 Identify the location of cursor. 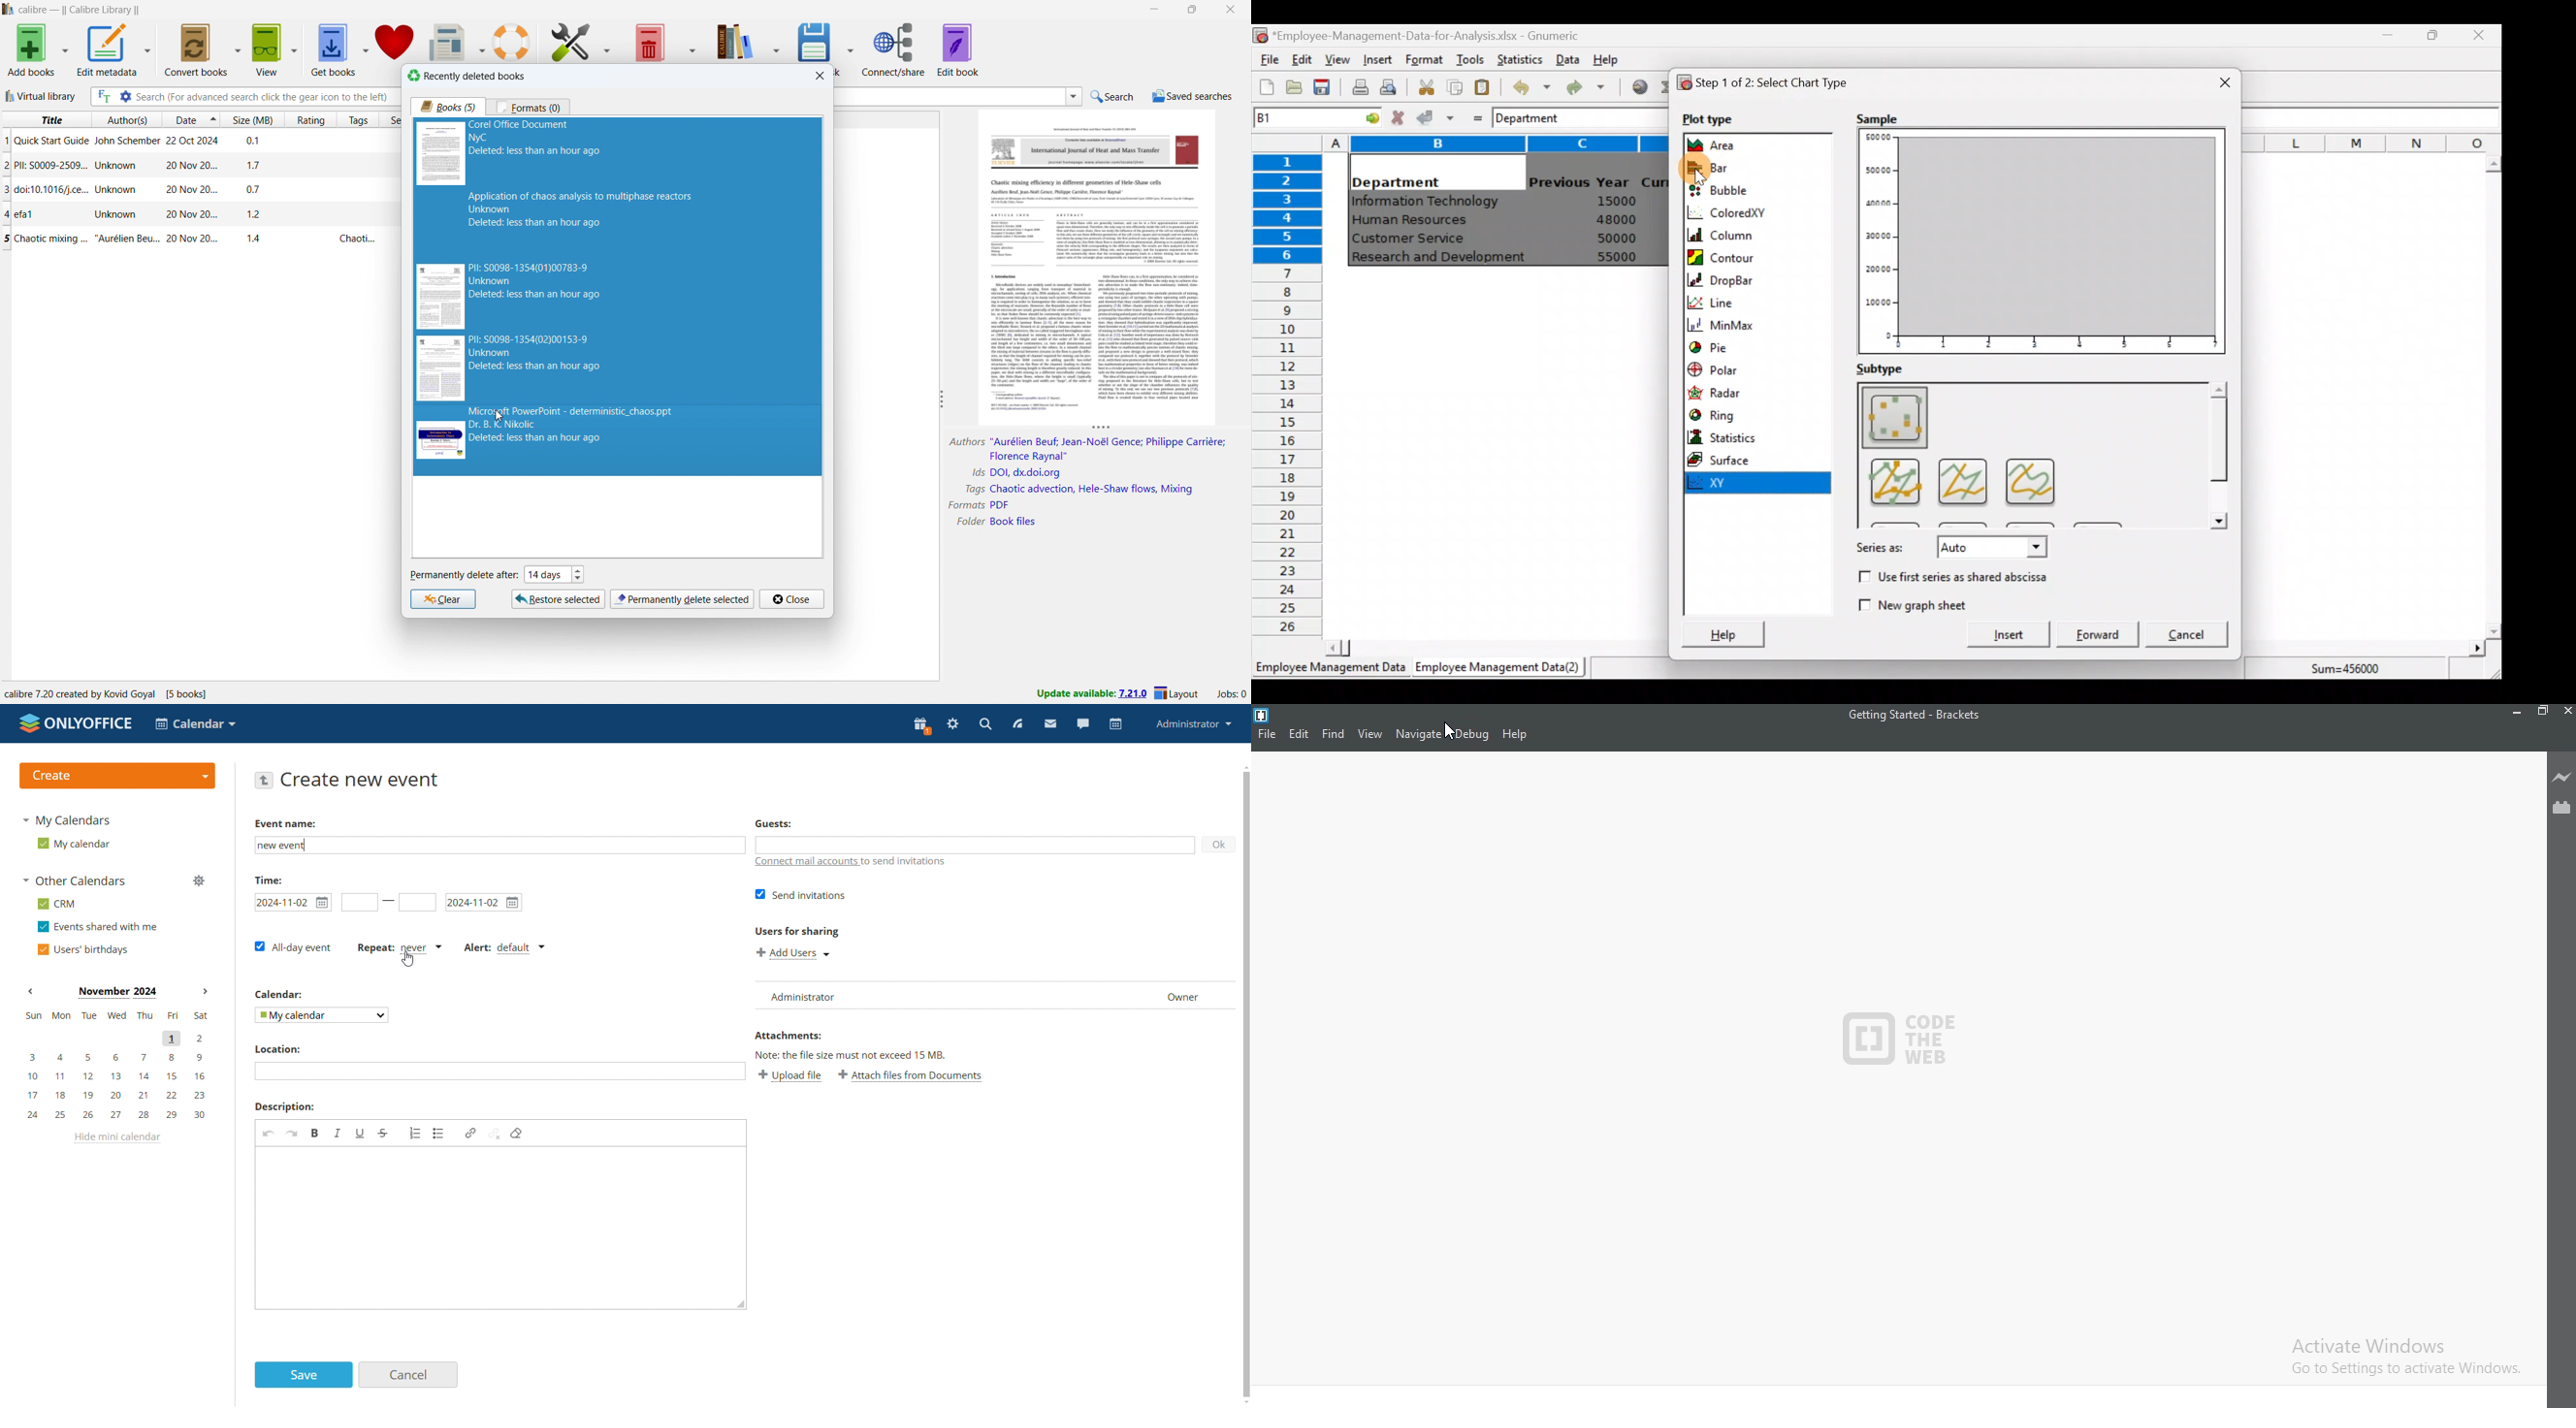
(499, 417).